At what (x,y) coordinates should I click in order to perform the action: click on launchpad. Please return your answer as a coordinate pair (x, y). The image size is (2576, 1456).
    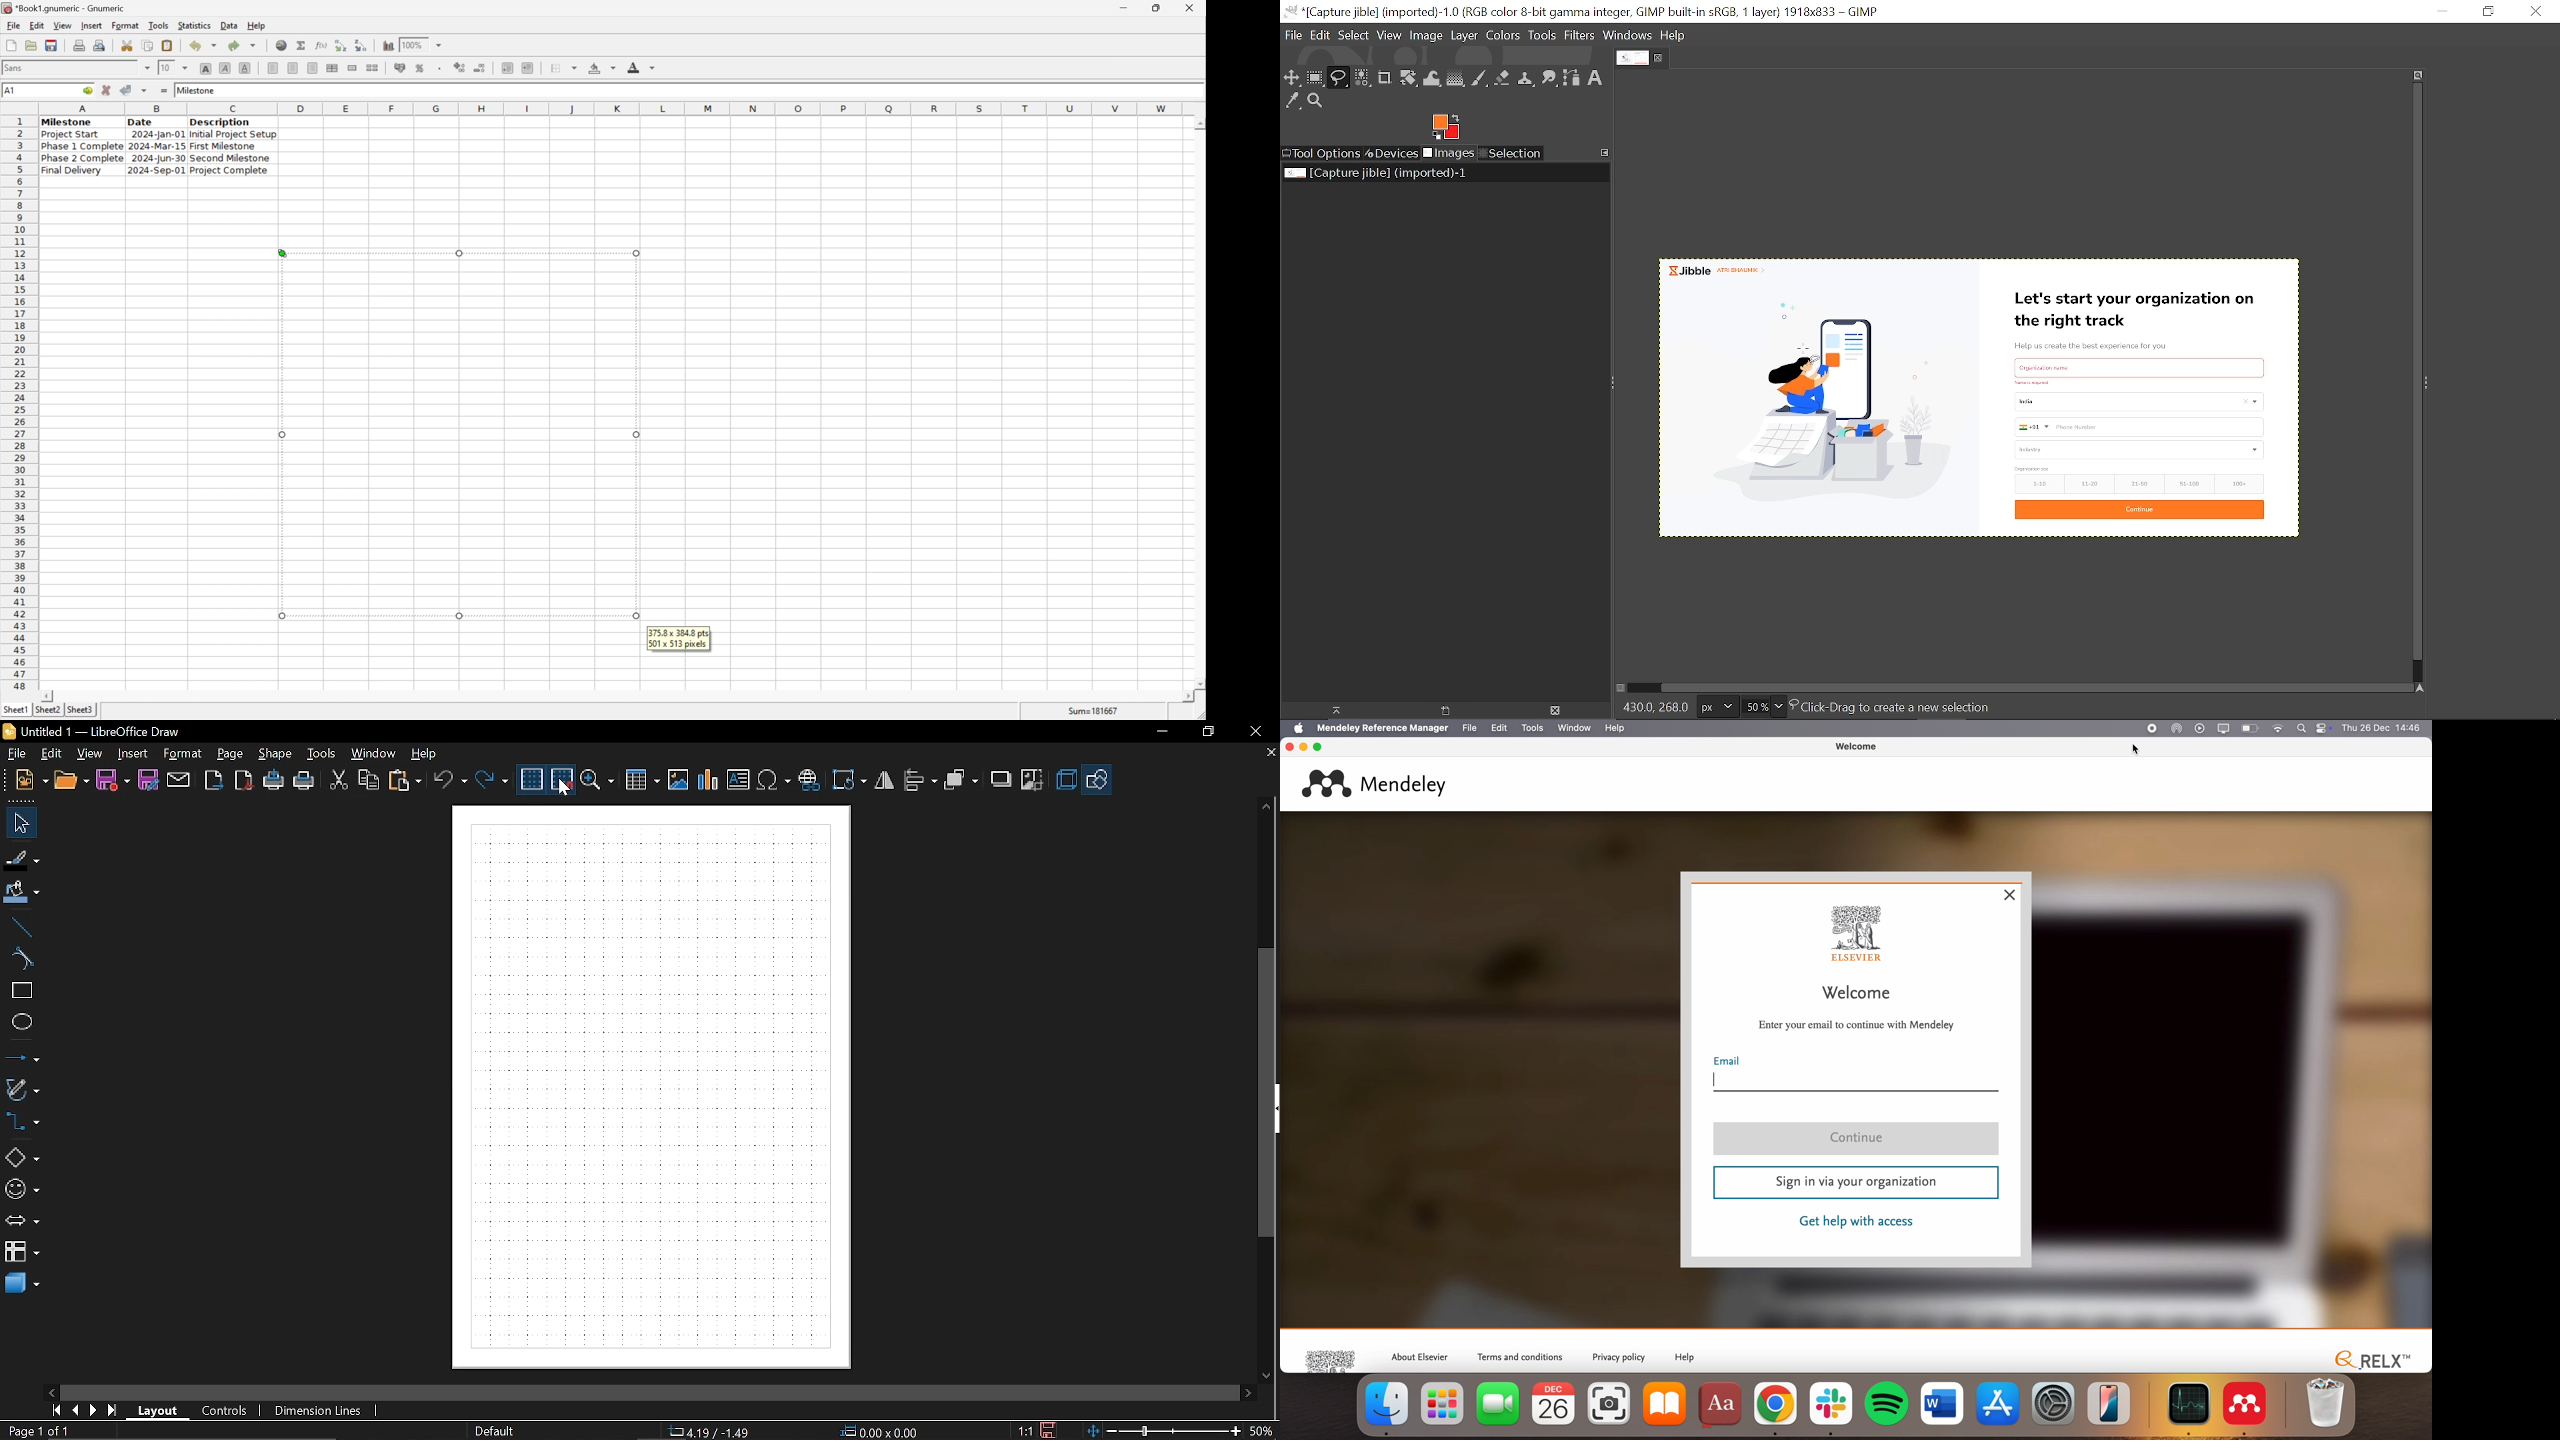
    Looking at the image, I should click on (1443, 1408).